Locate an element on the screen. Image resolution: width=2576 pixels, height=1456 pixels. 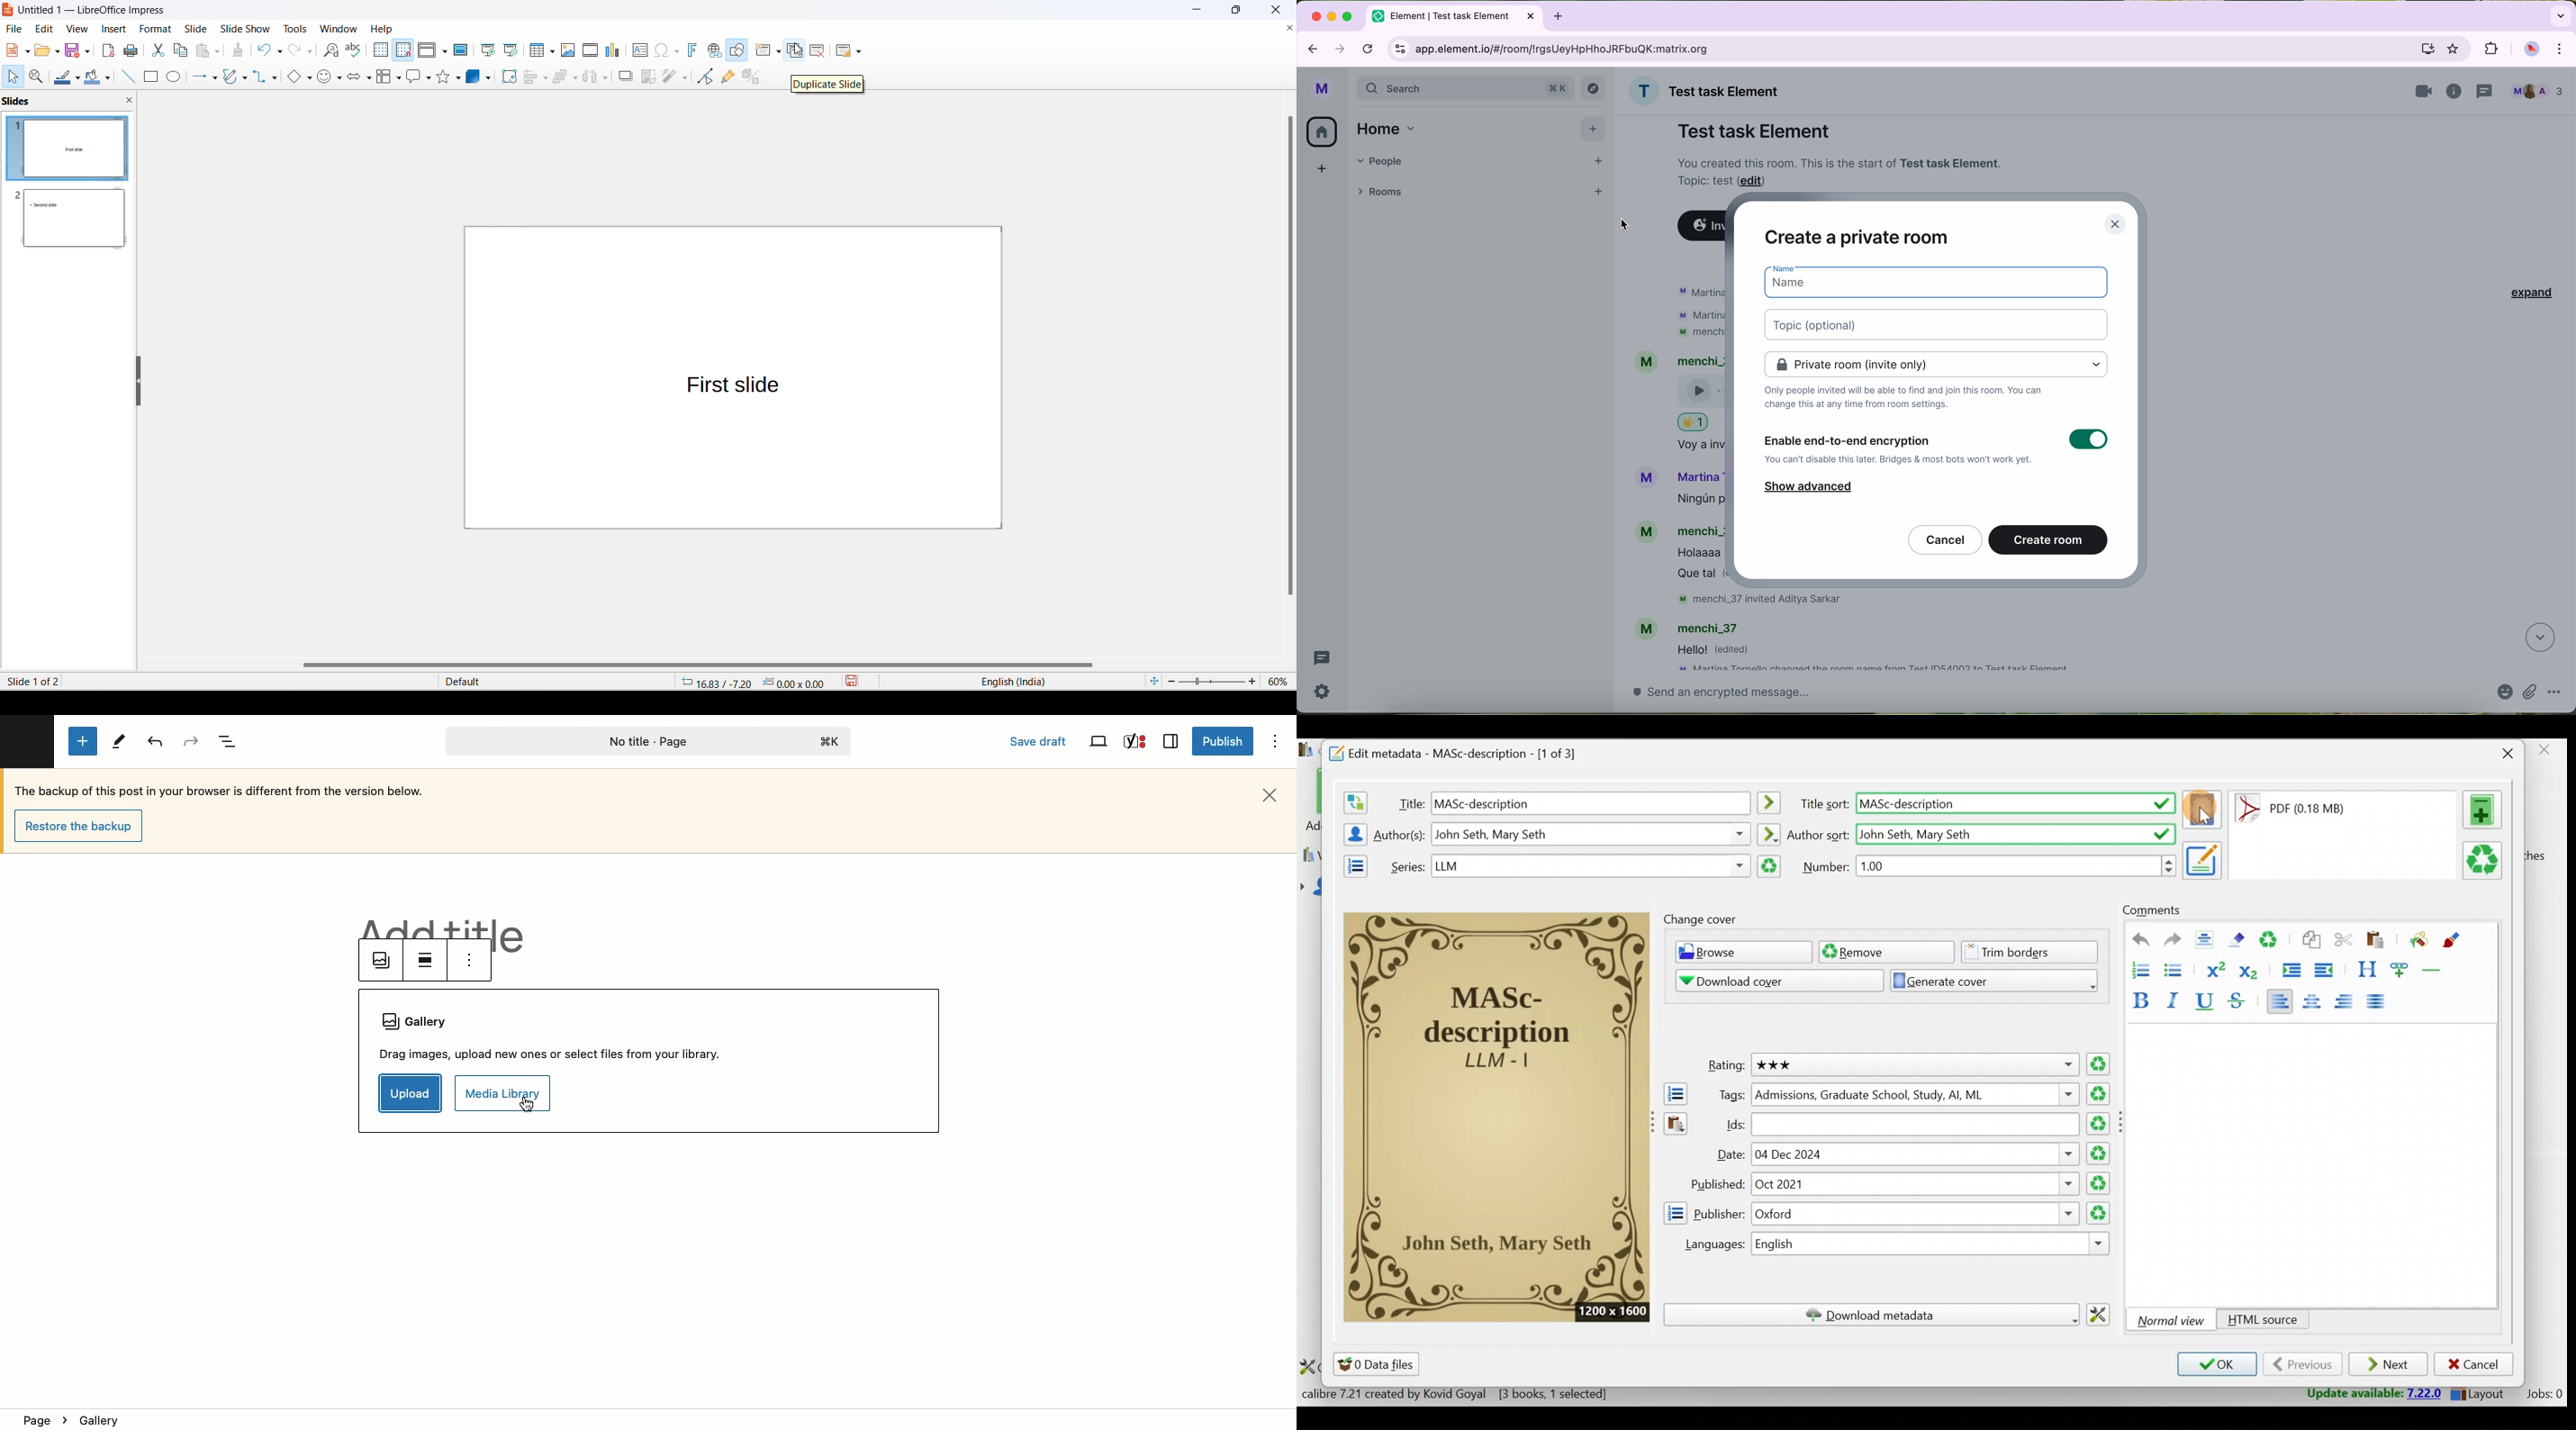
 is located at coordinates (2015, 832).